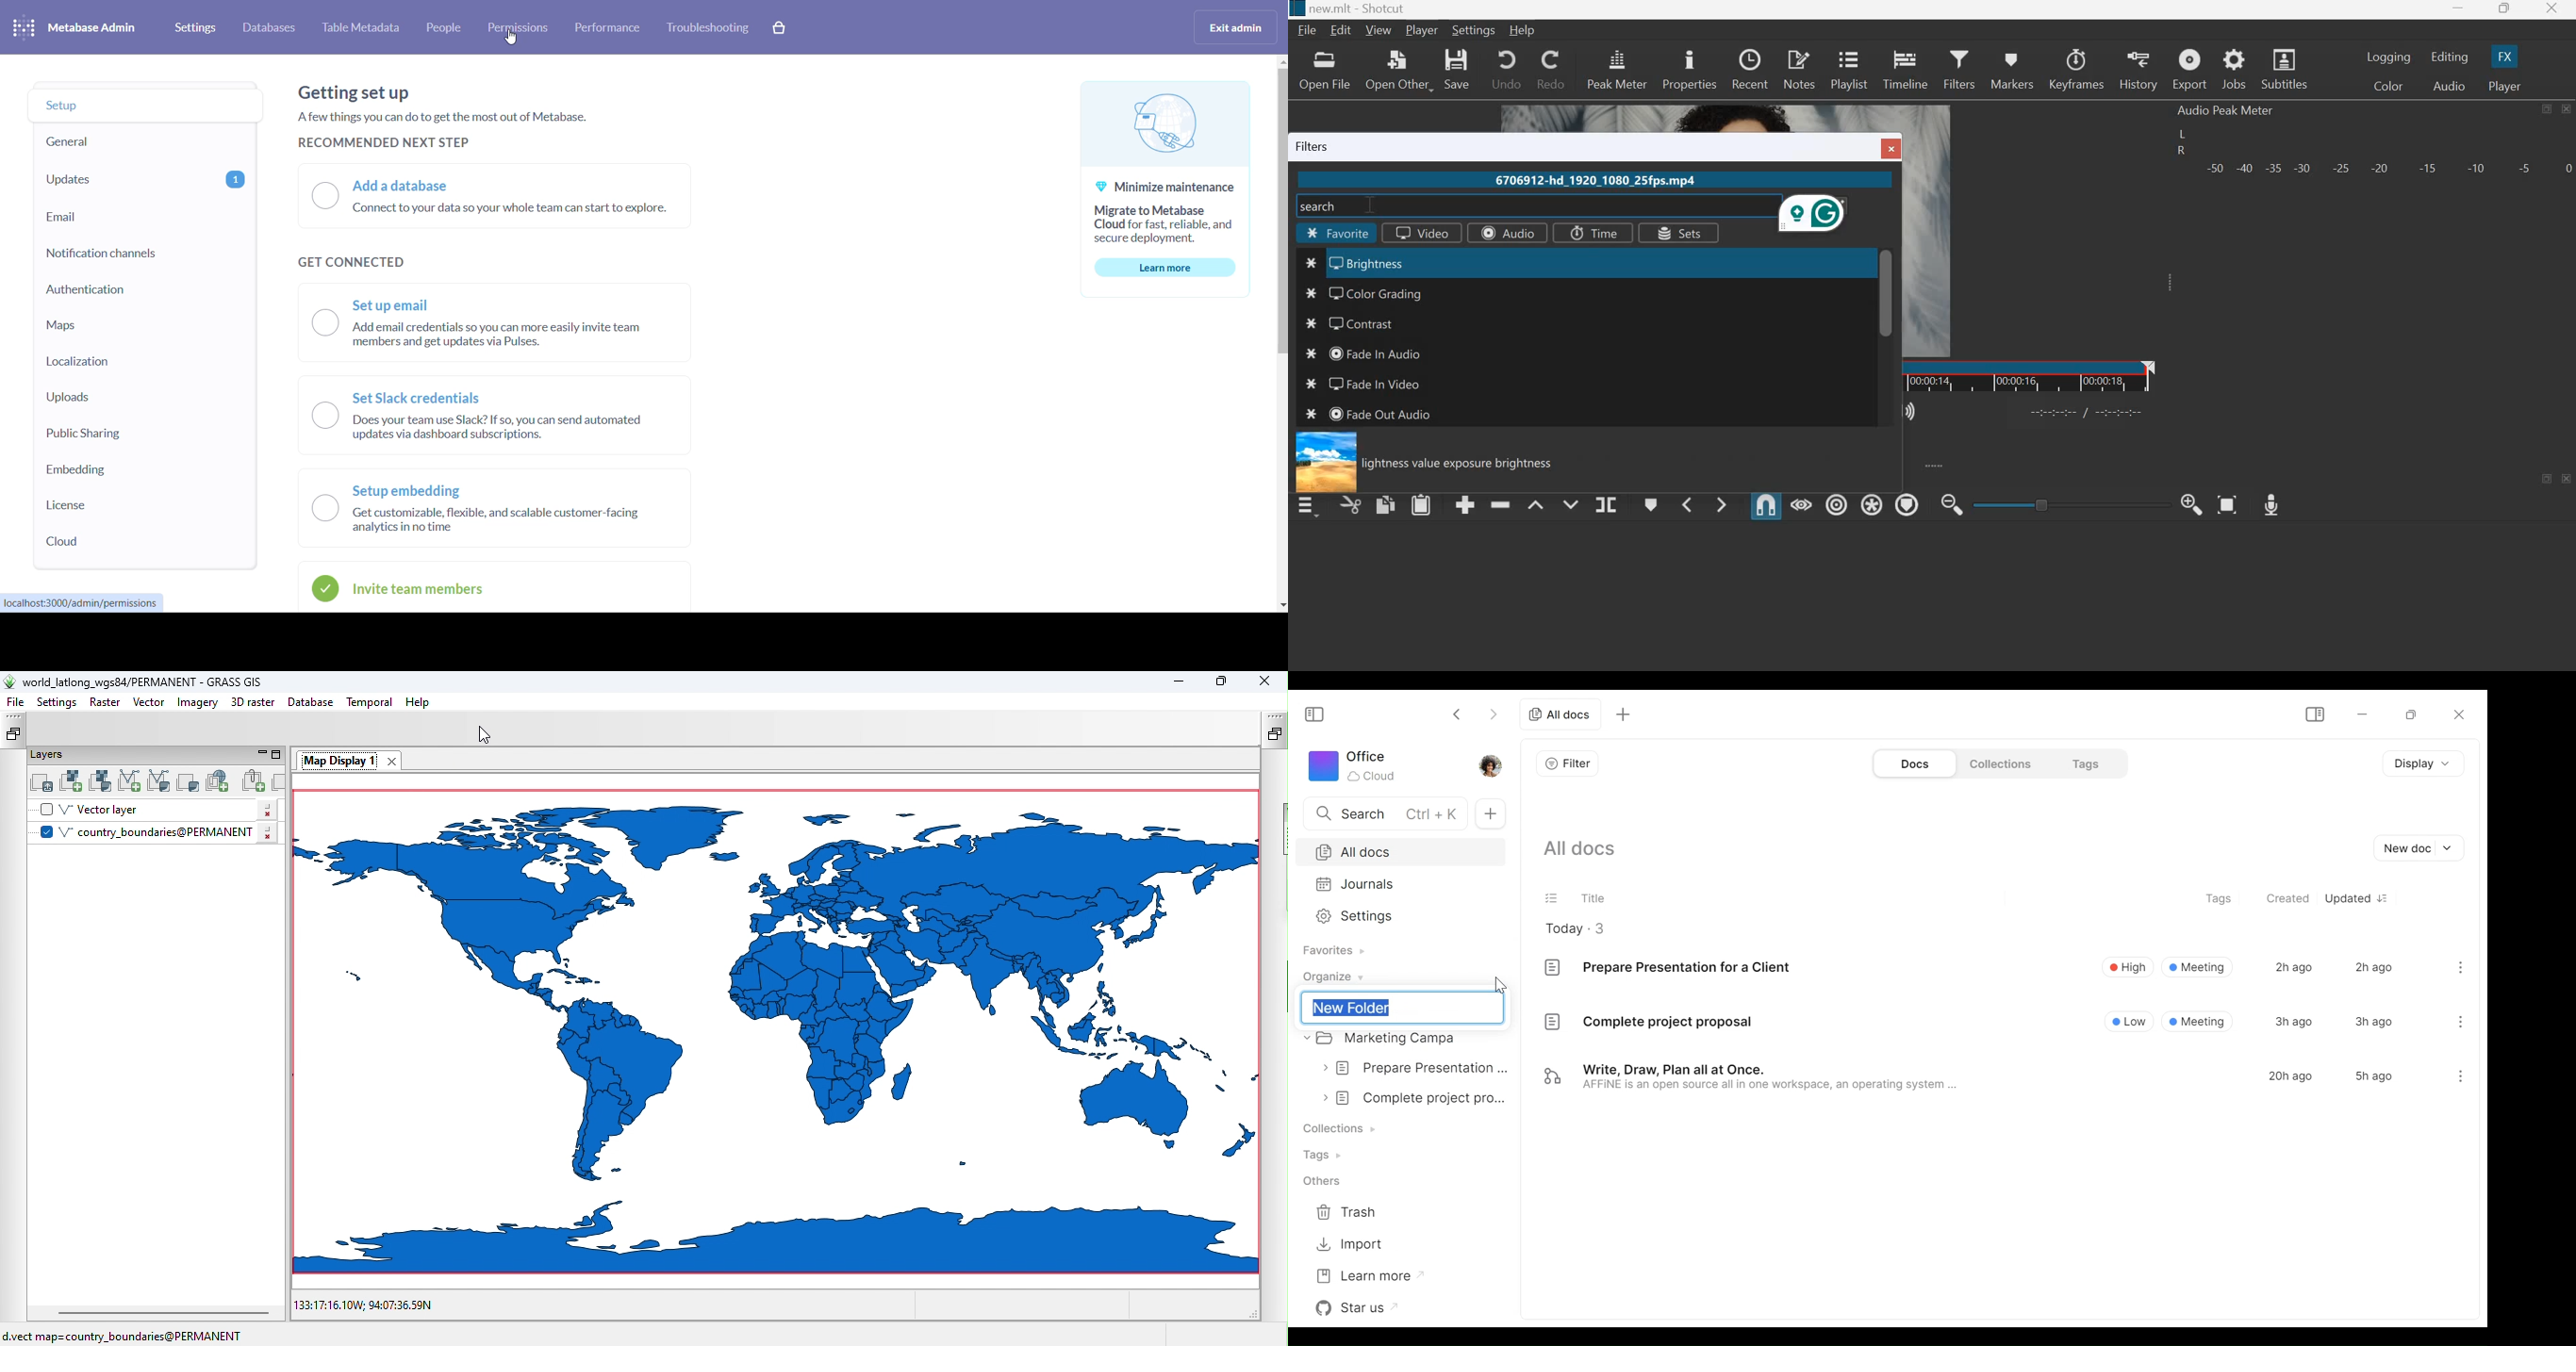 Image resolution: width=2576 pixels, height=1372 pixels. I want to click on Logging, so click(2390, 57).